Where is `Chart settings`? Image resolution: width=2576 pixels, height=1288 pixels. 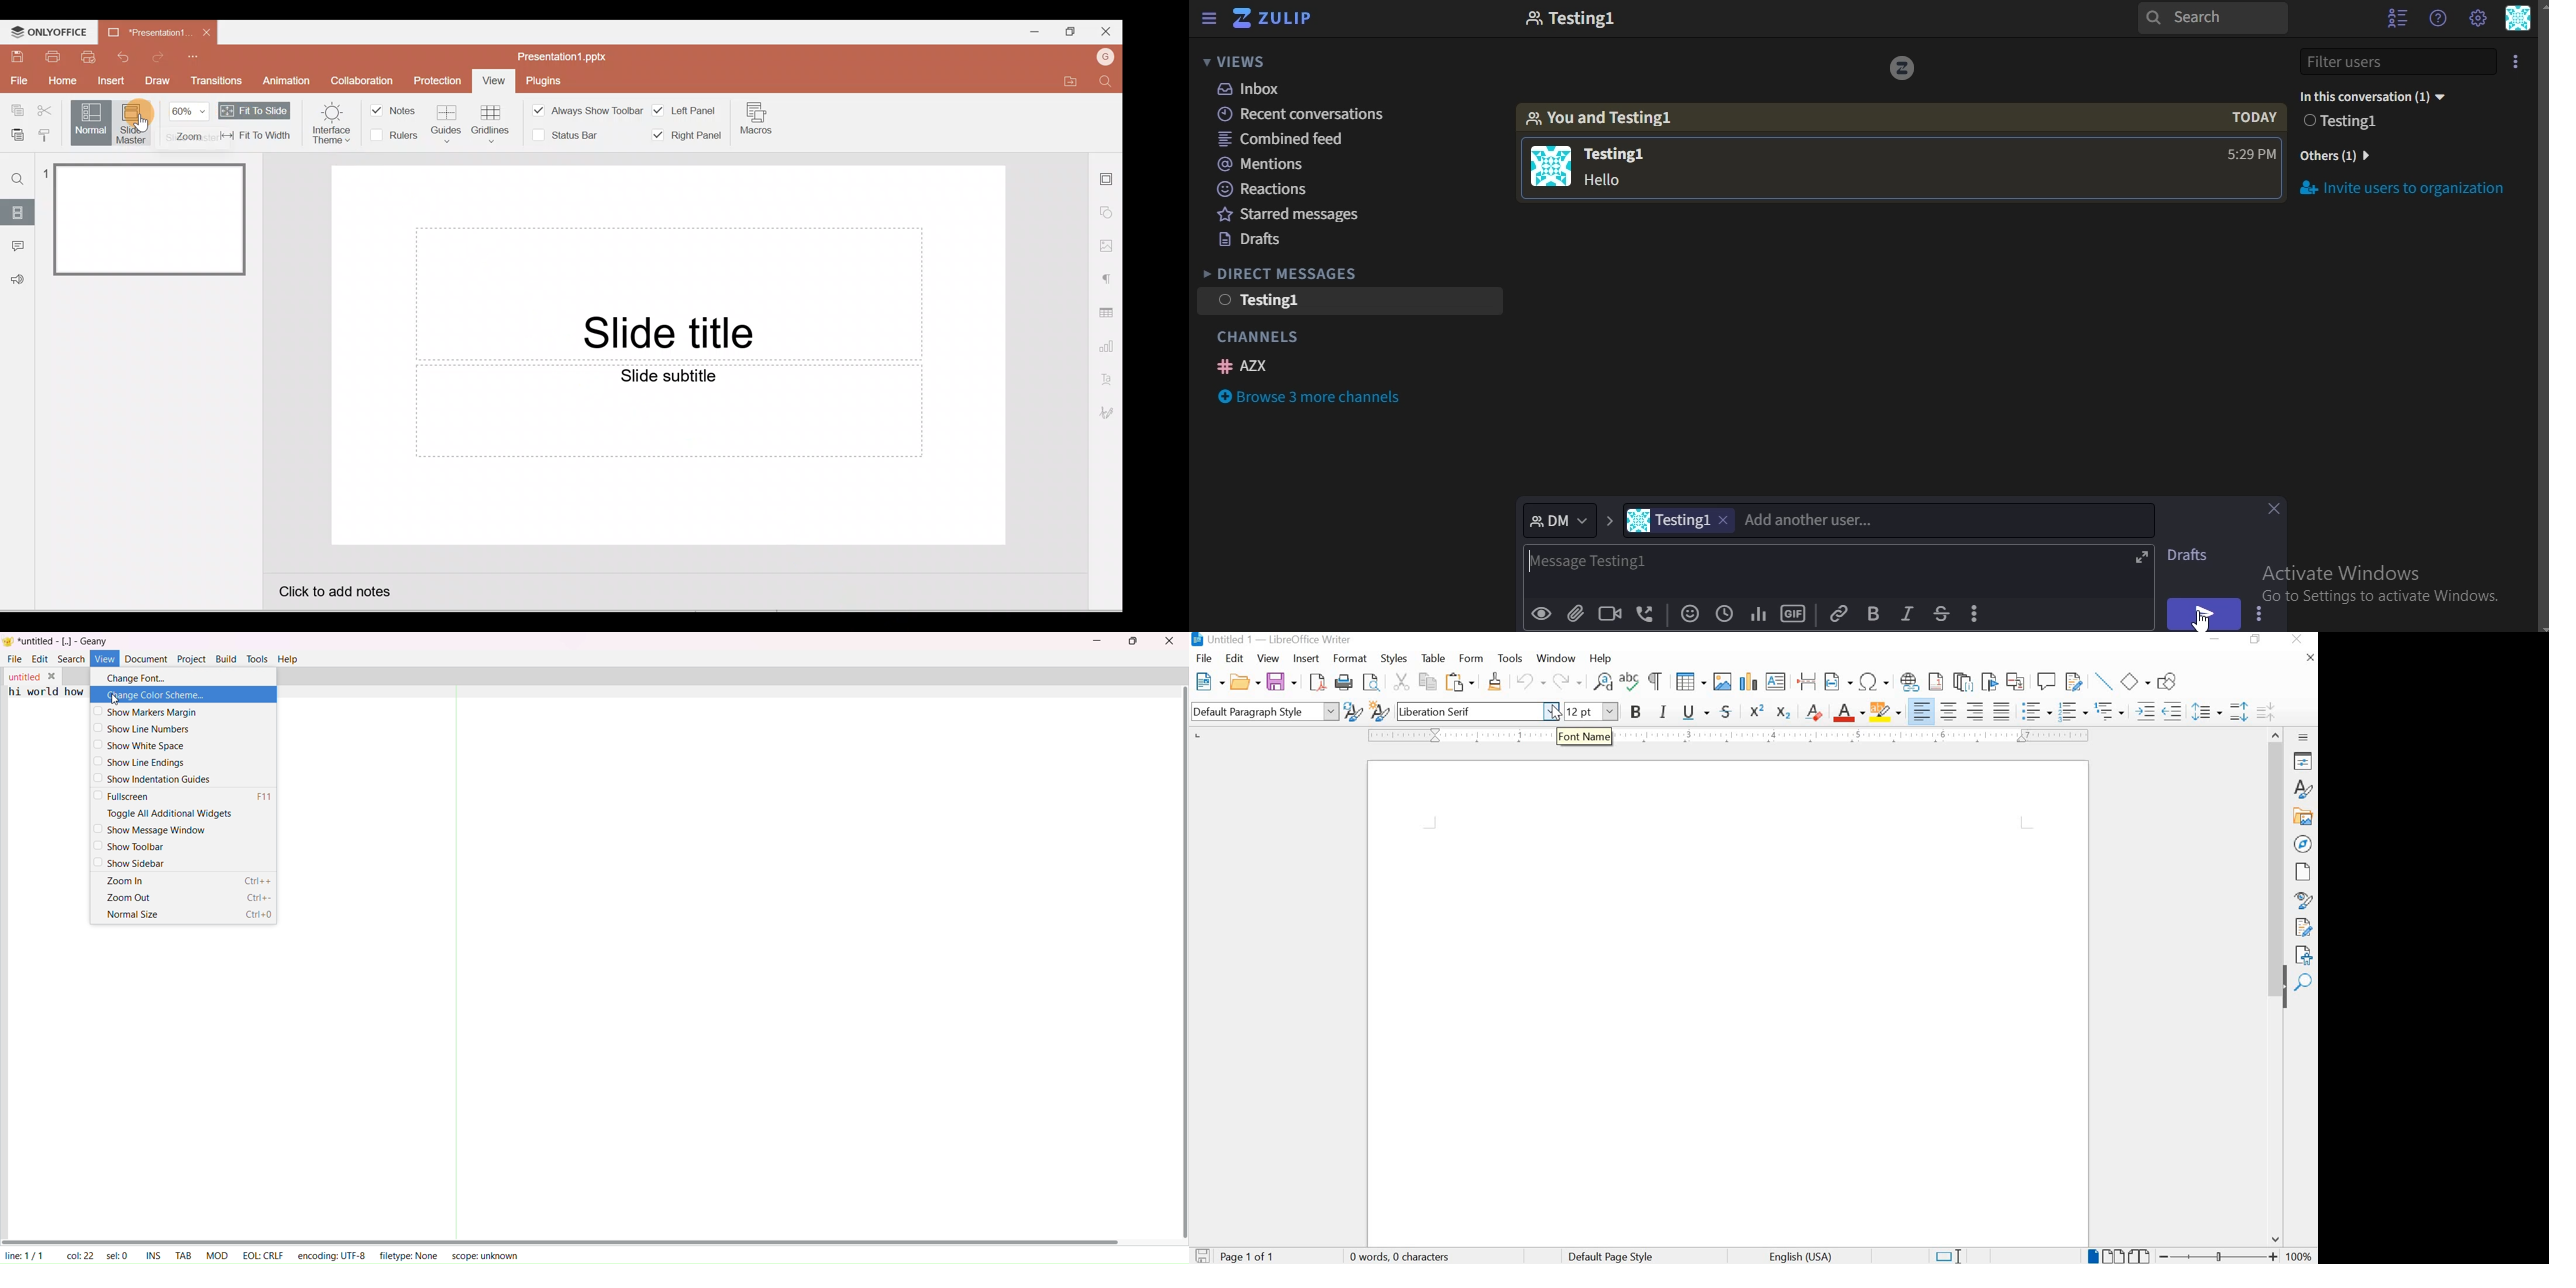
Chart settings is located at coordinates (1109, 349).